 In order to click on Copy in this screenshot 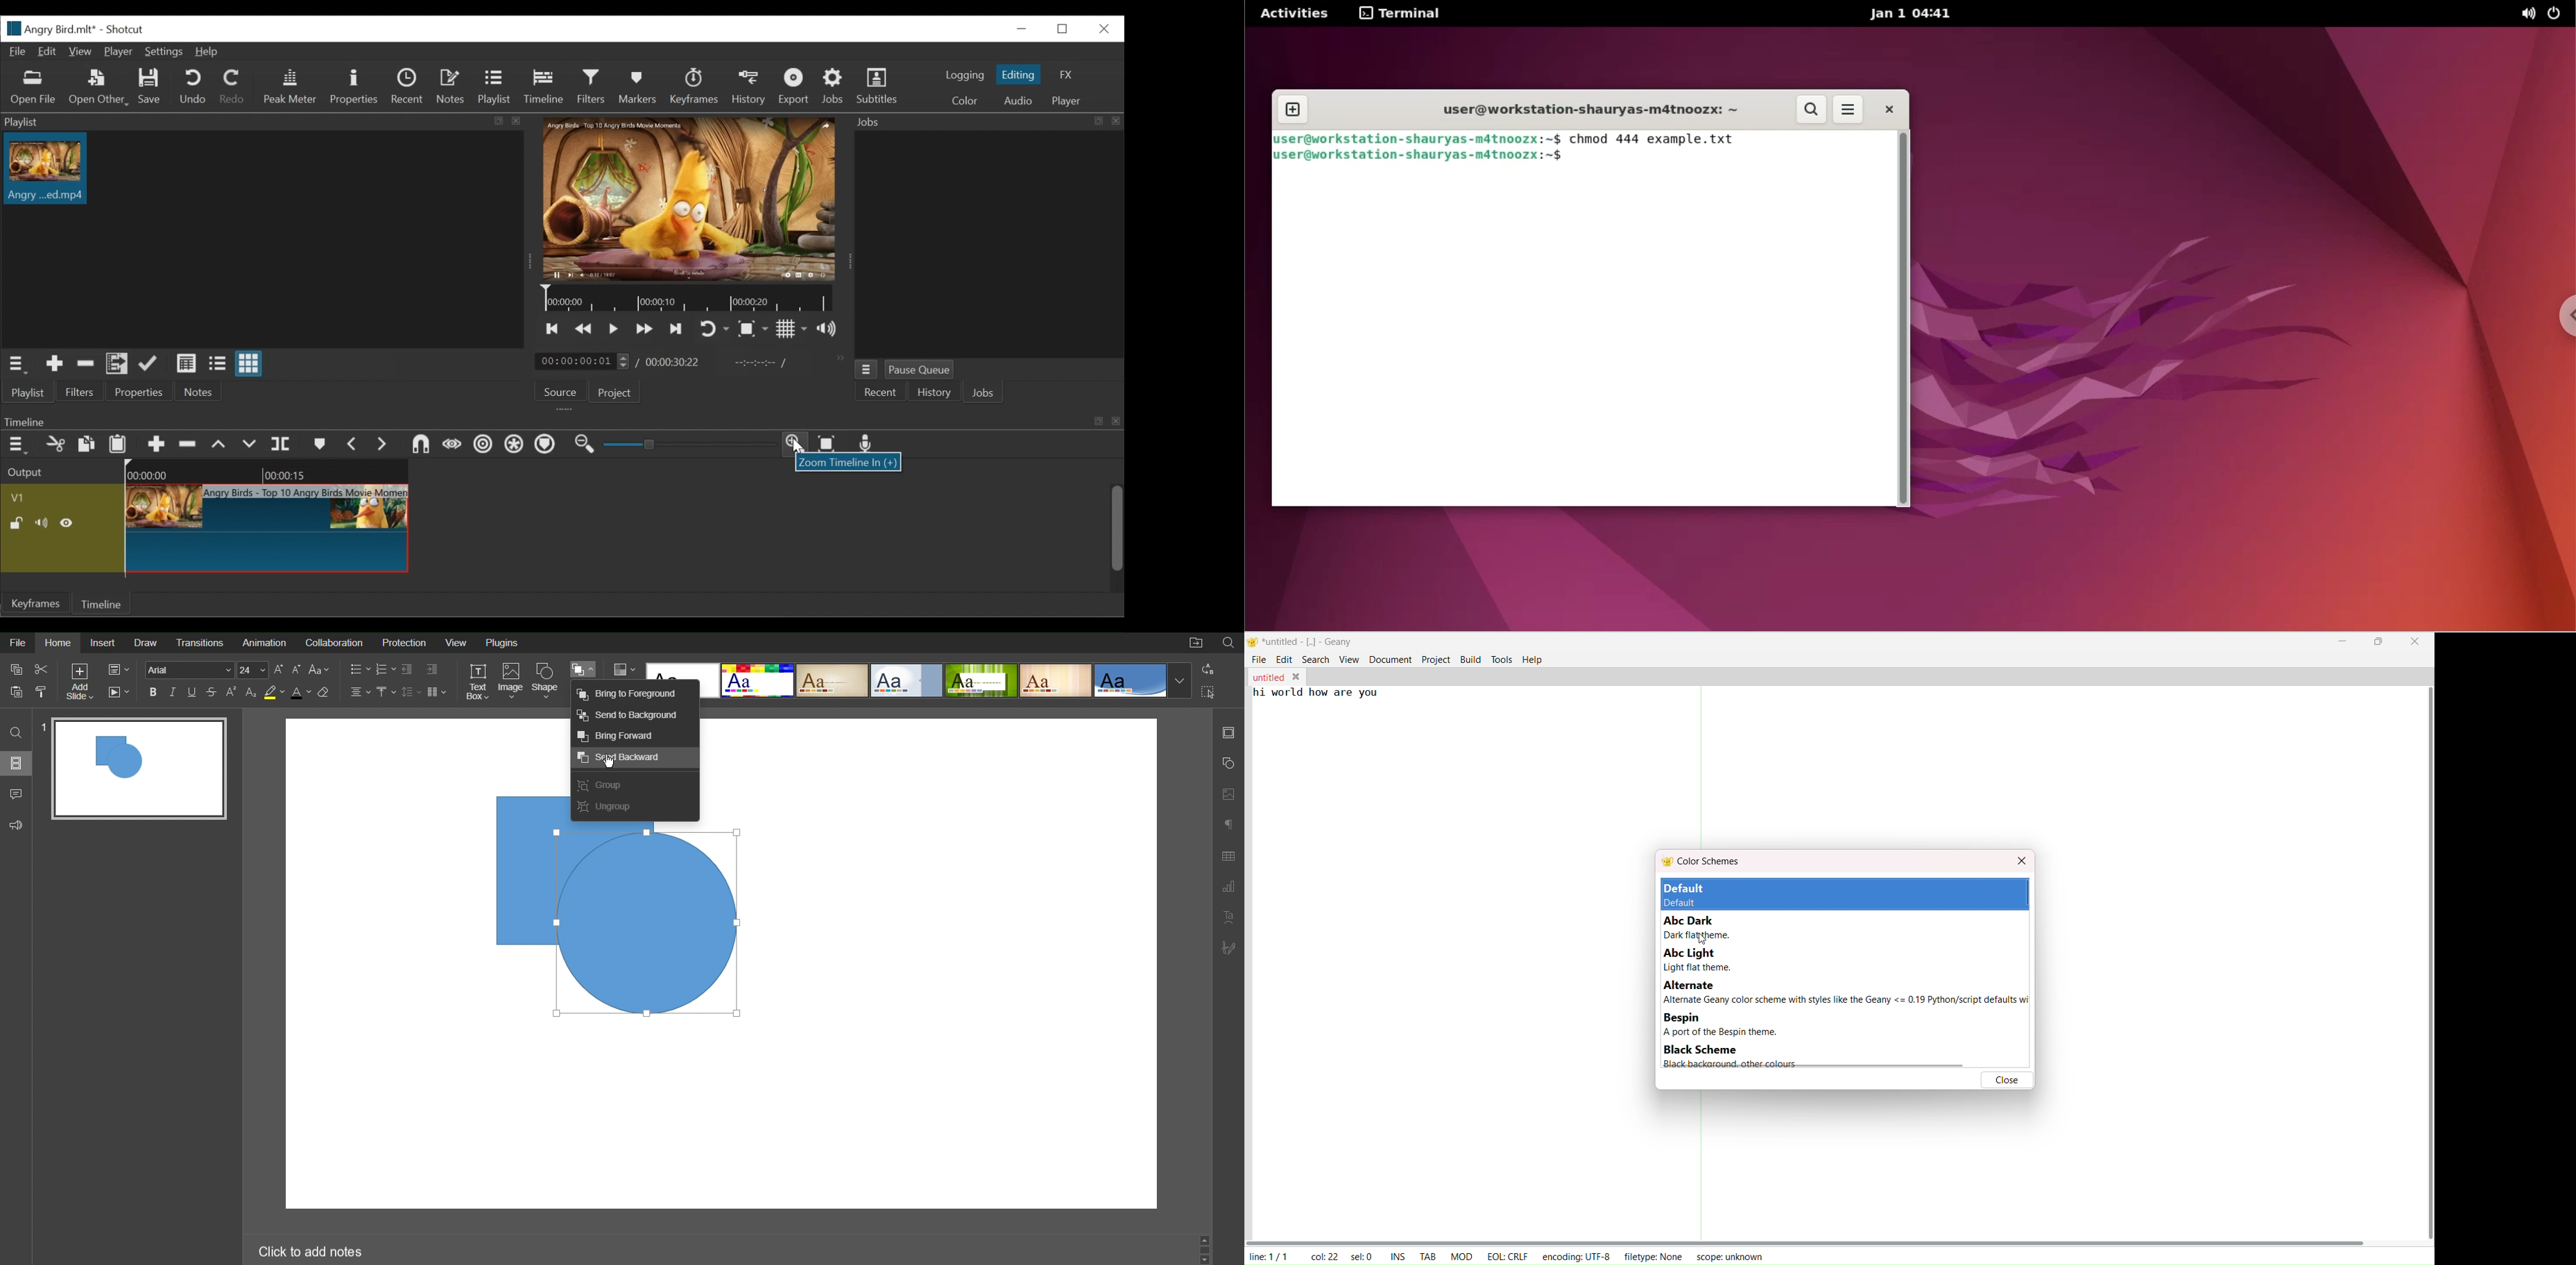, I will do `click(15, 671)`.